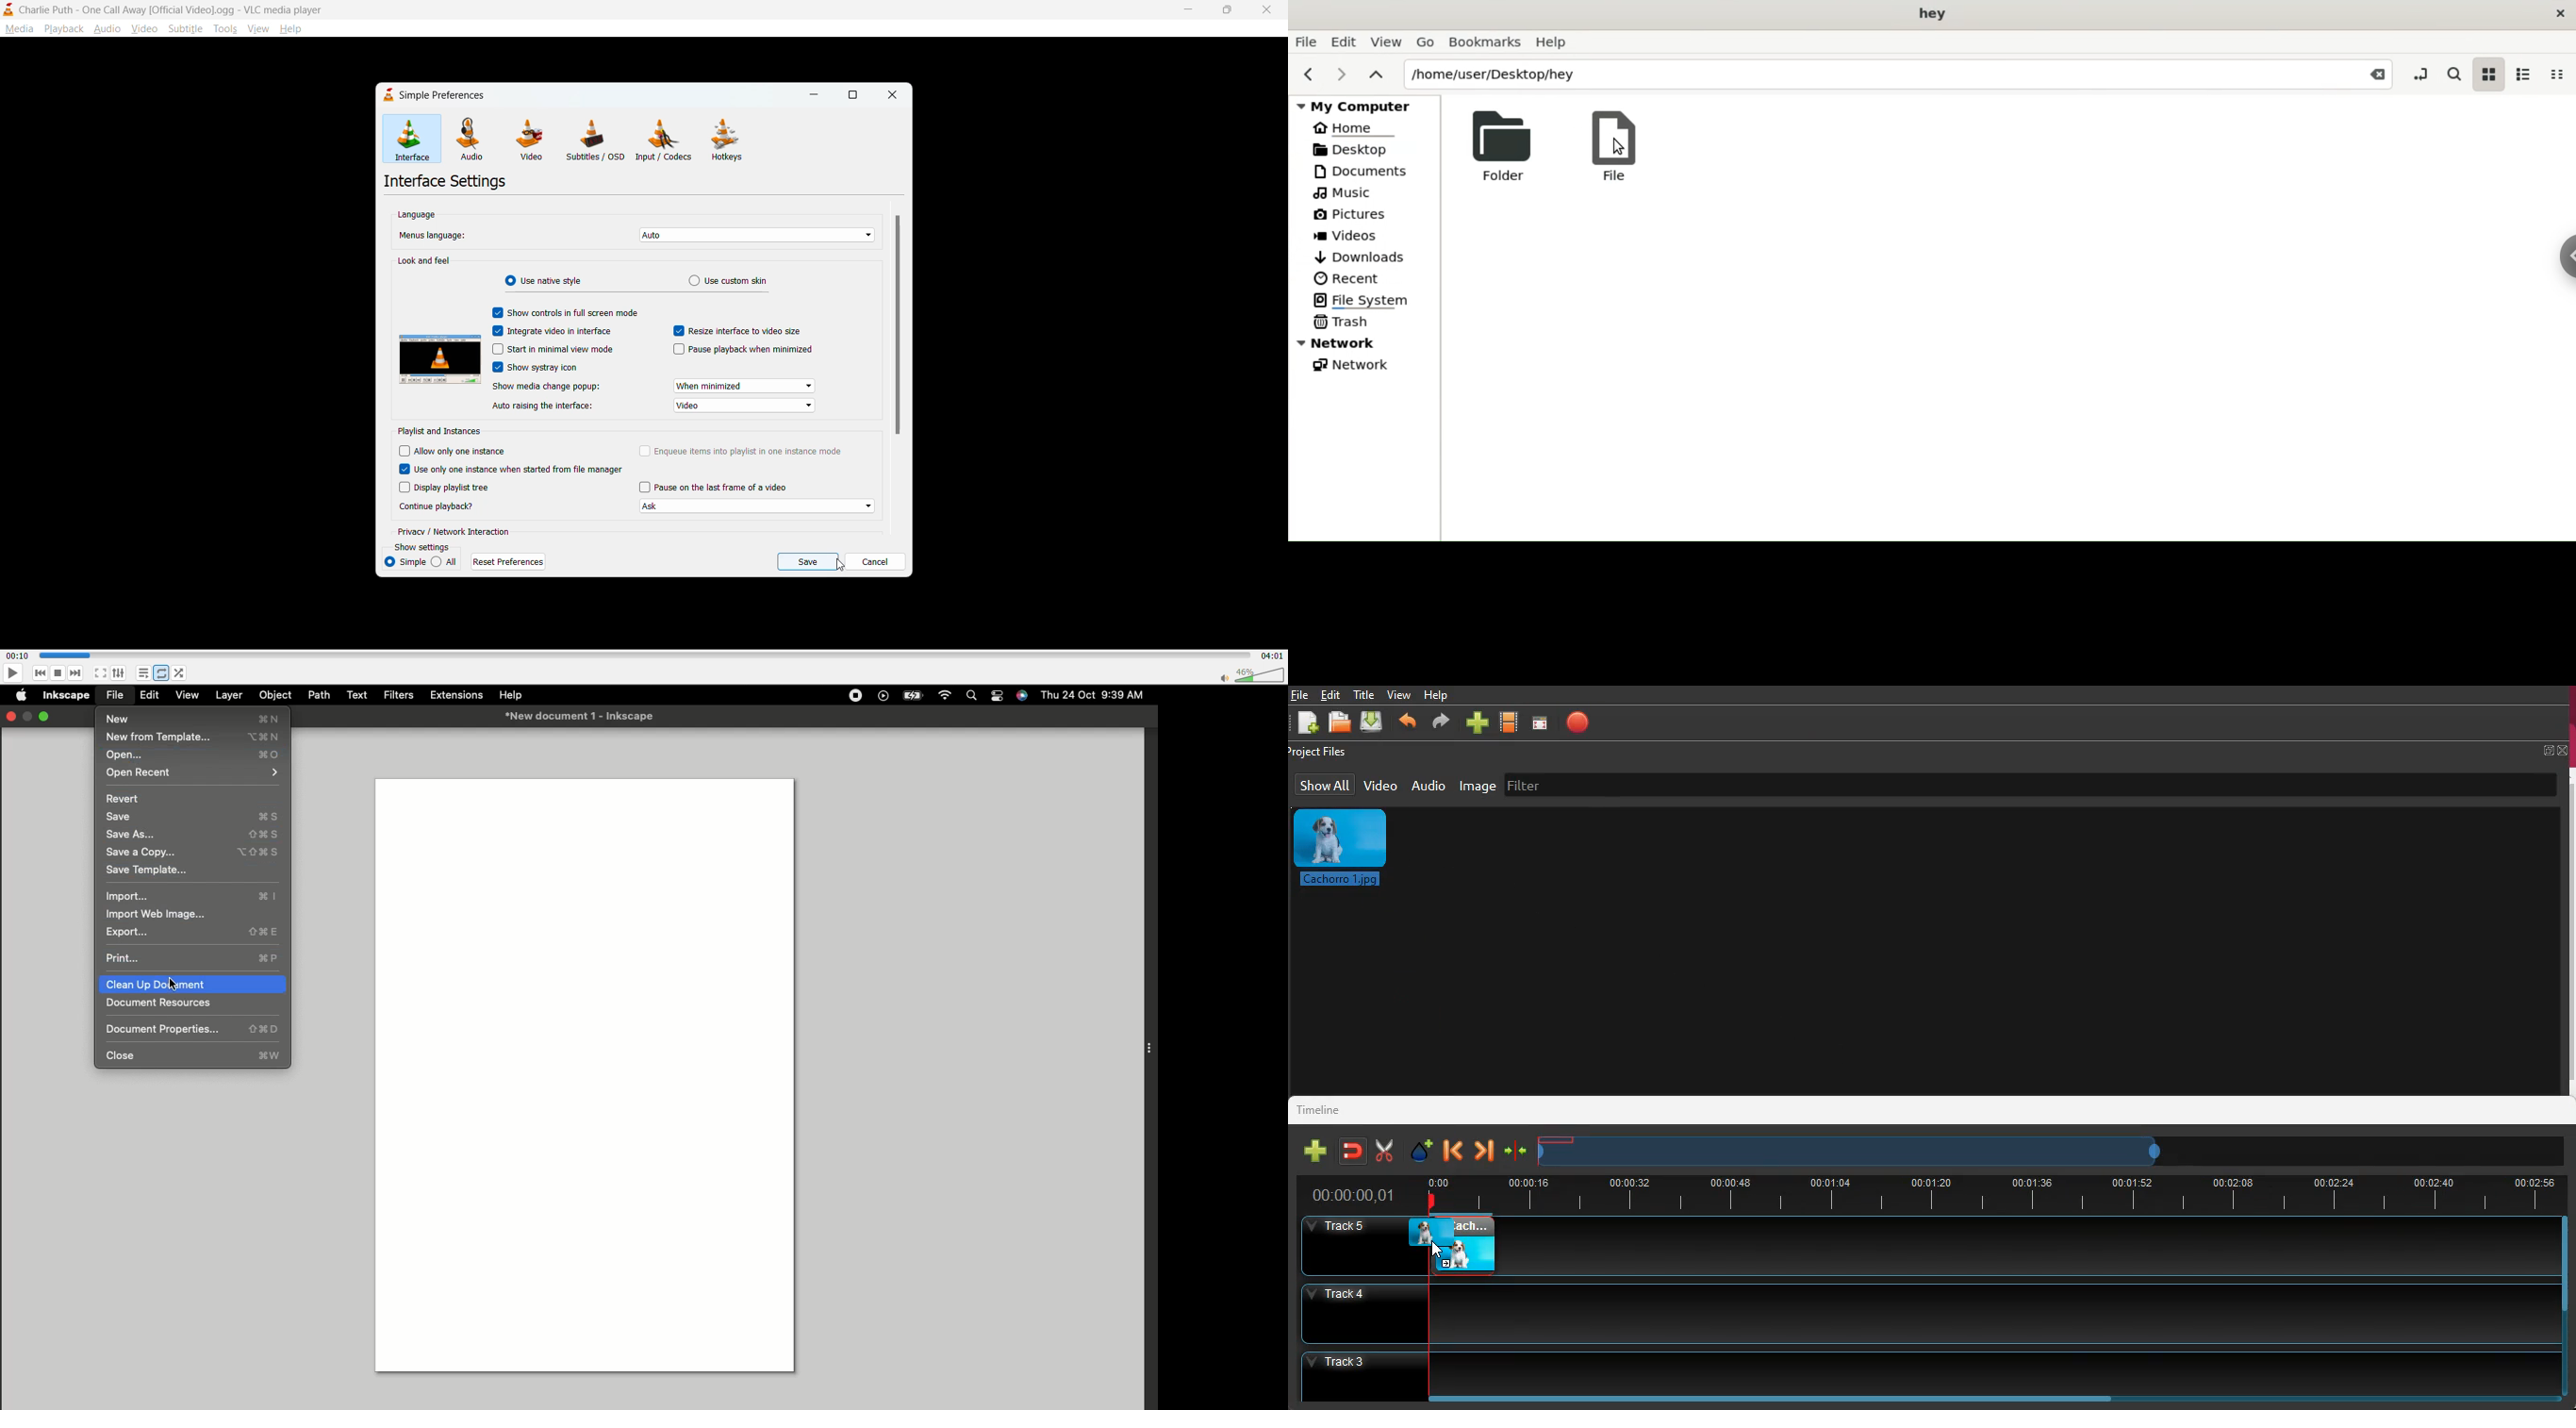  I want to click on 00:10, so click(19, 653).